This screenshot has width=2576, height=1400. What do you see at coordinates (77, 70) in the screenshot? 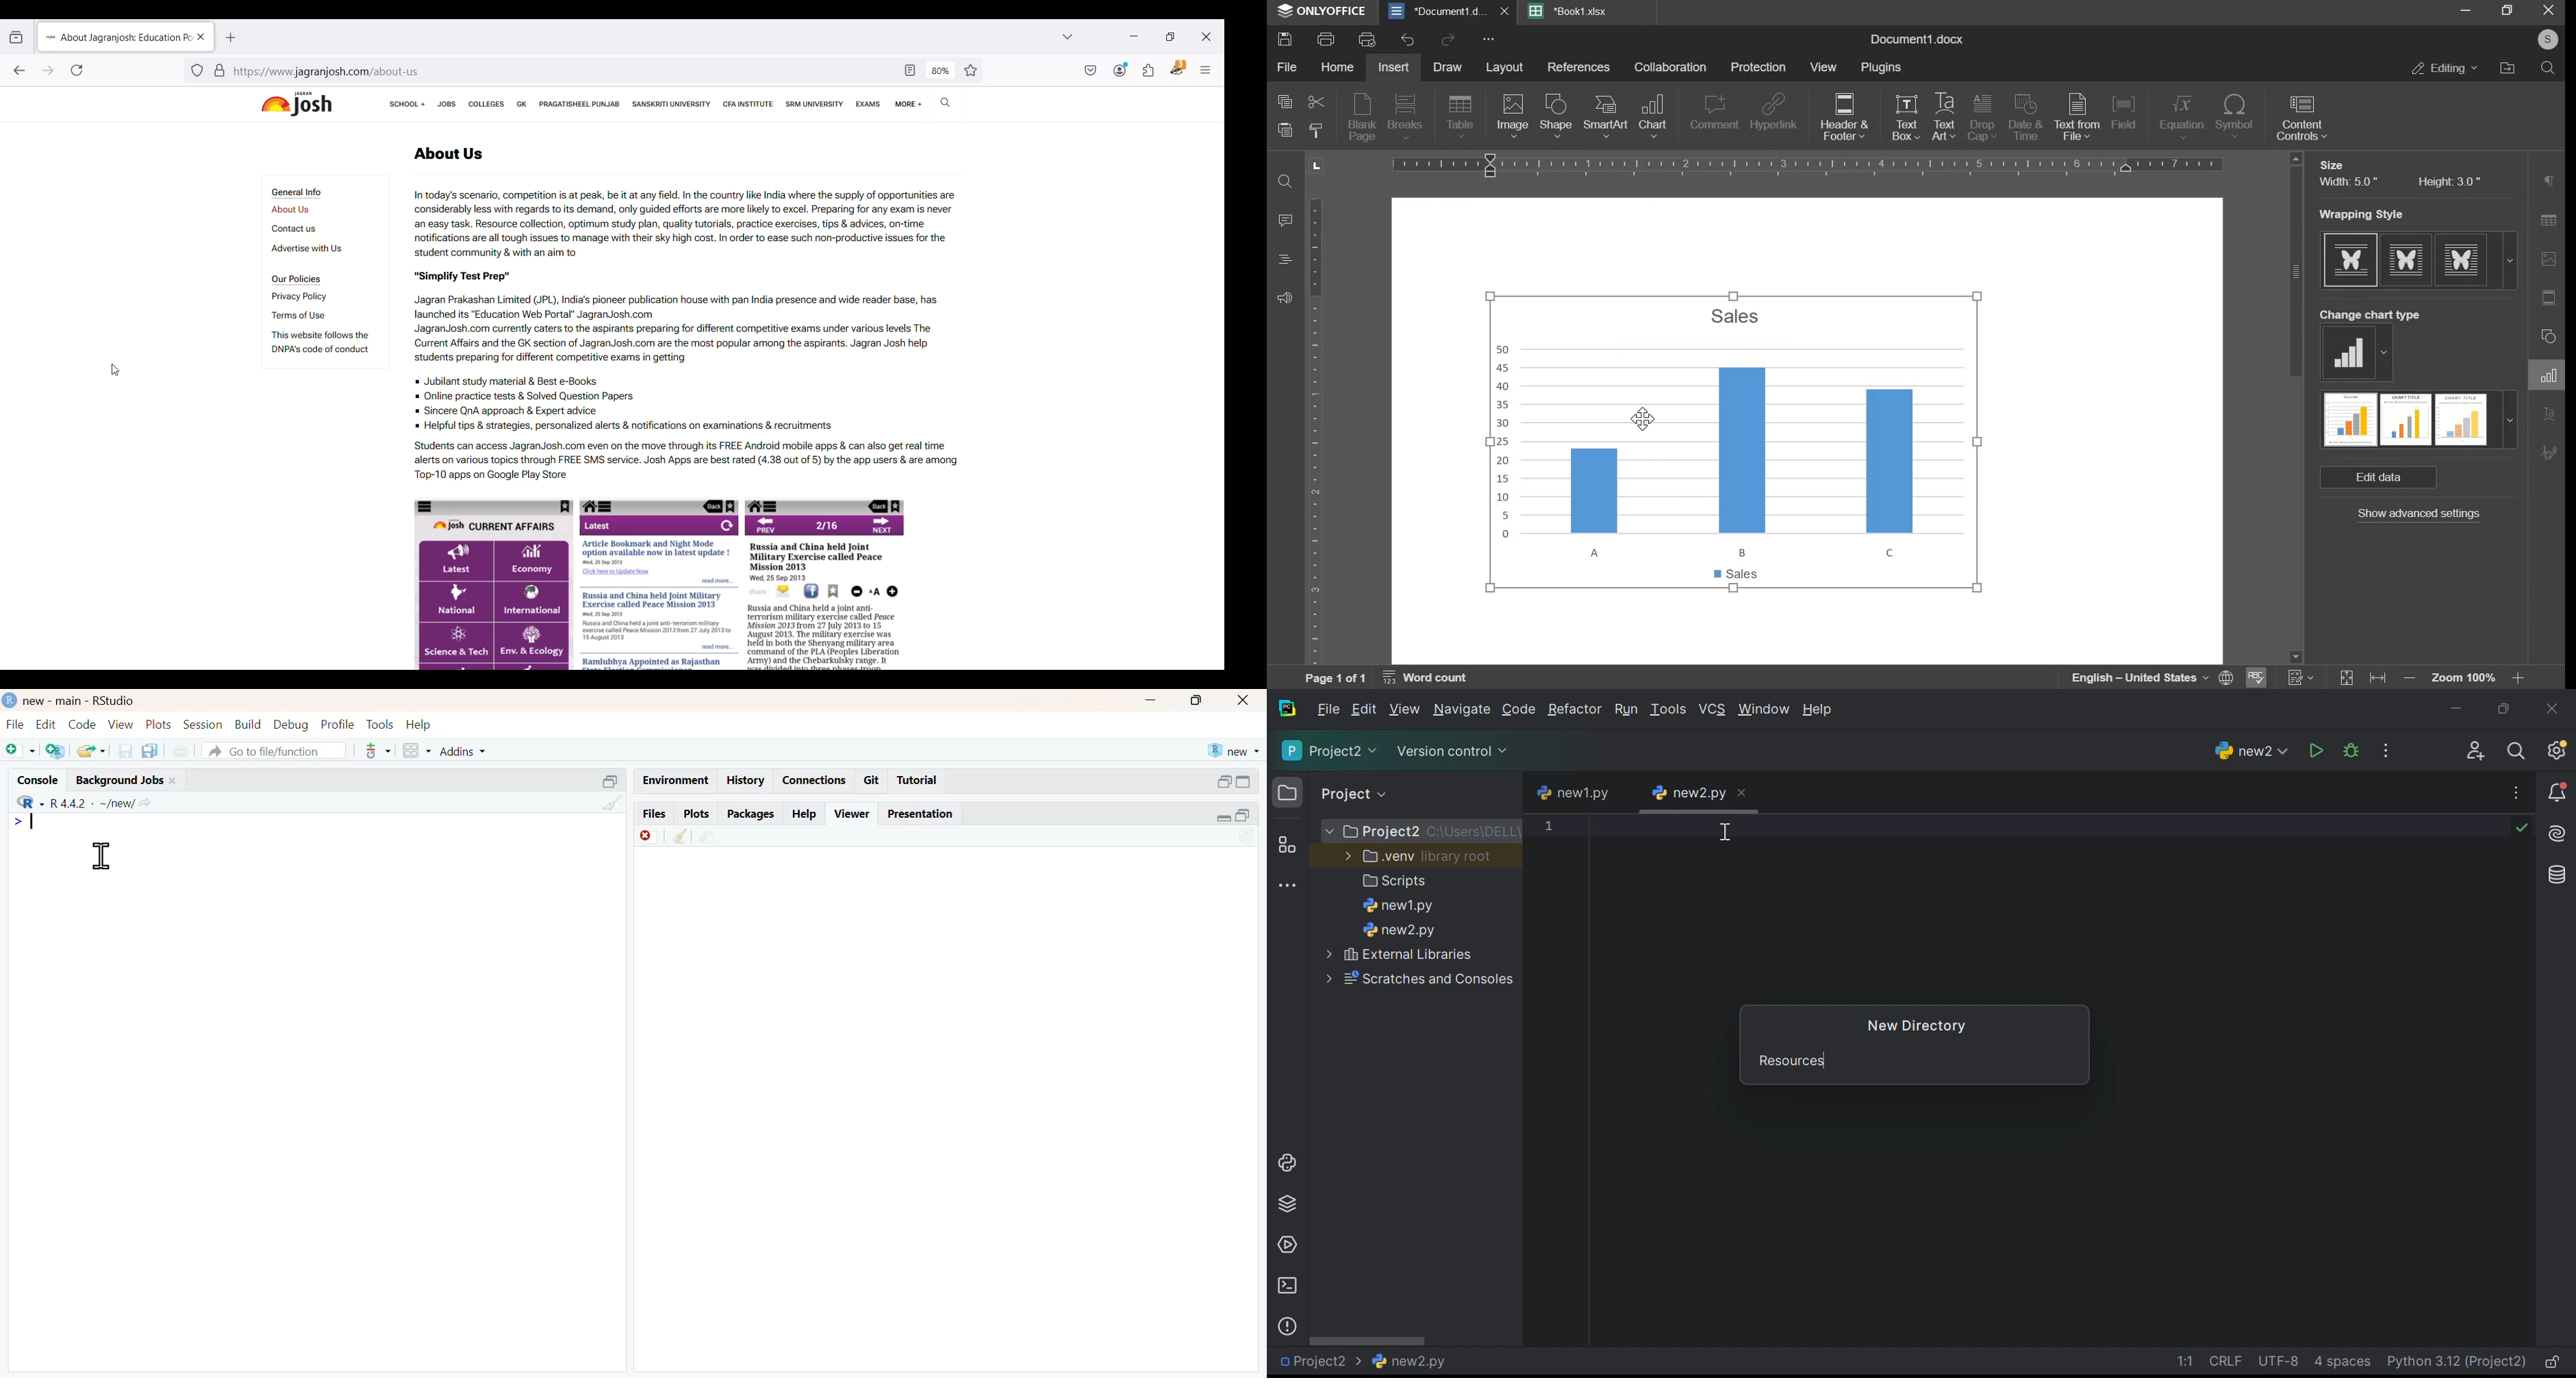
I see `Reload current page` at bounding box center [77, 70].